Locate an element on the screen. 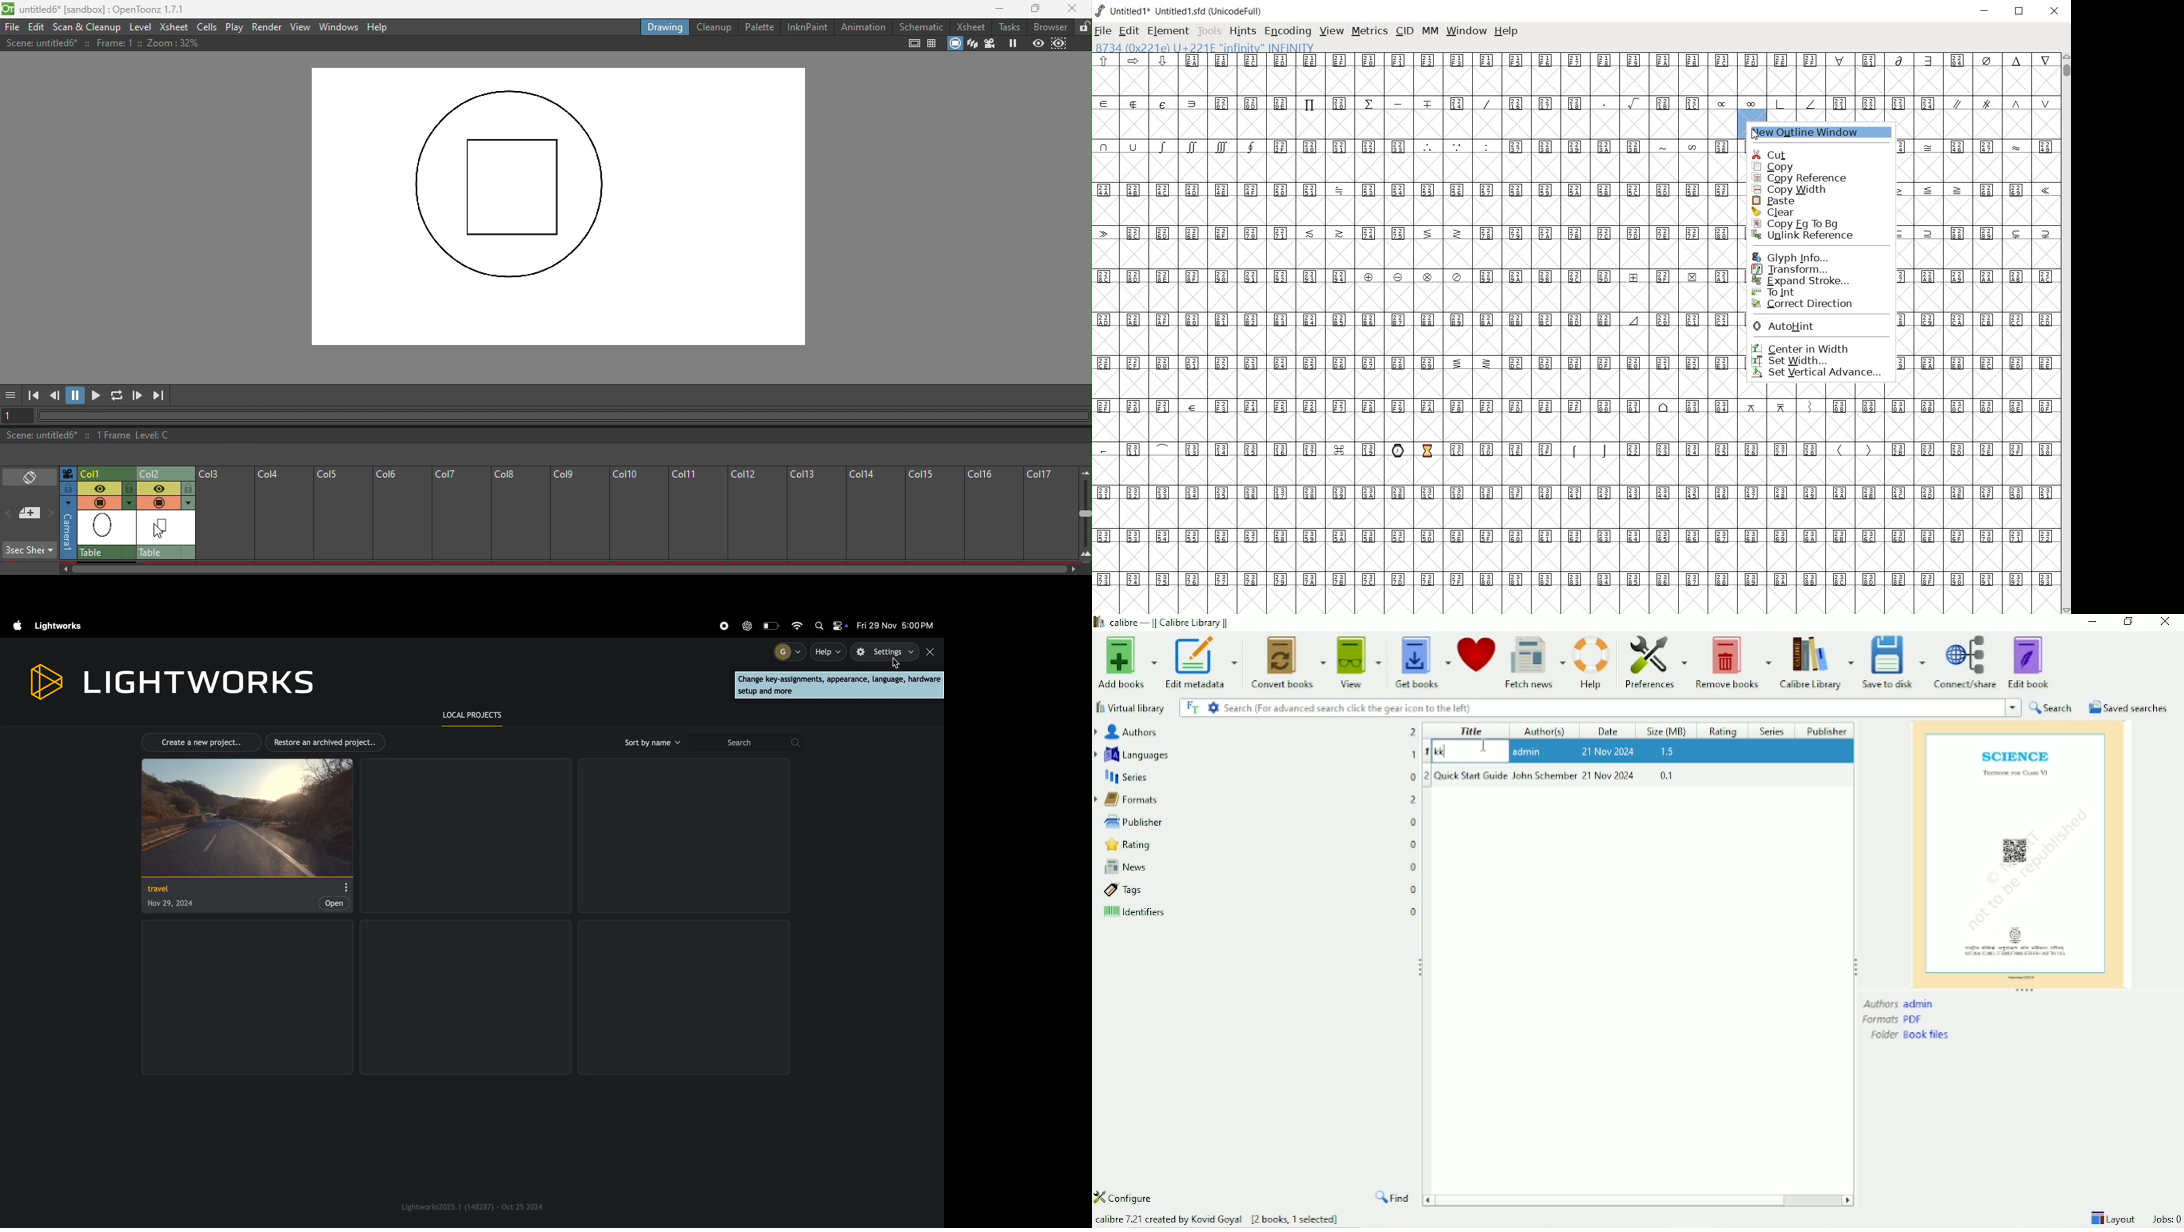 The image size is (2184, 1232). apple widgets is located at coordinates (830, 627).